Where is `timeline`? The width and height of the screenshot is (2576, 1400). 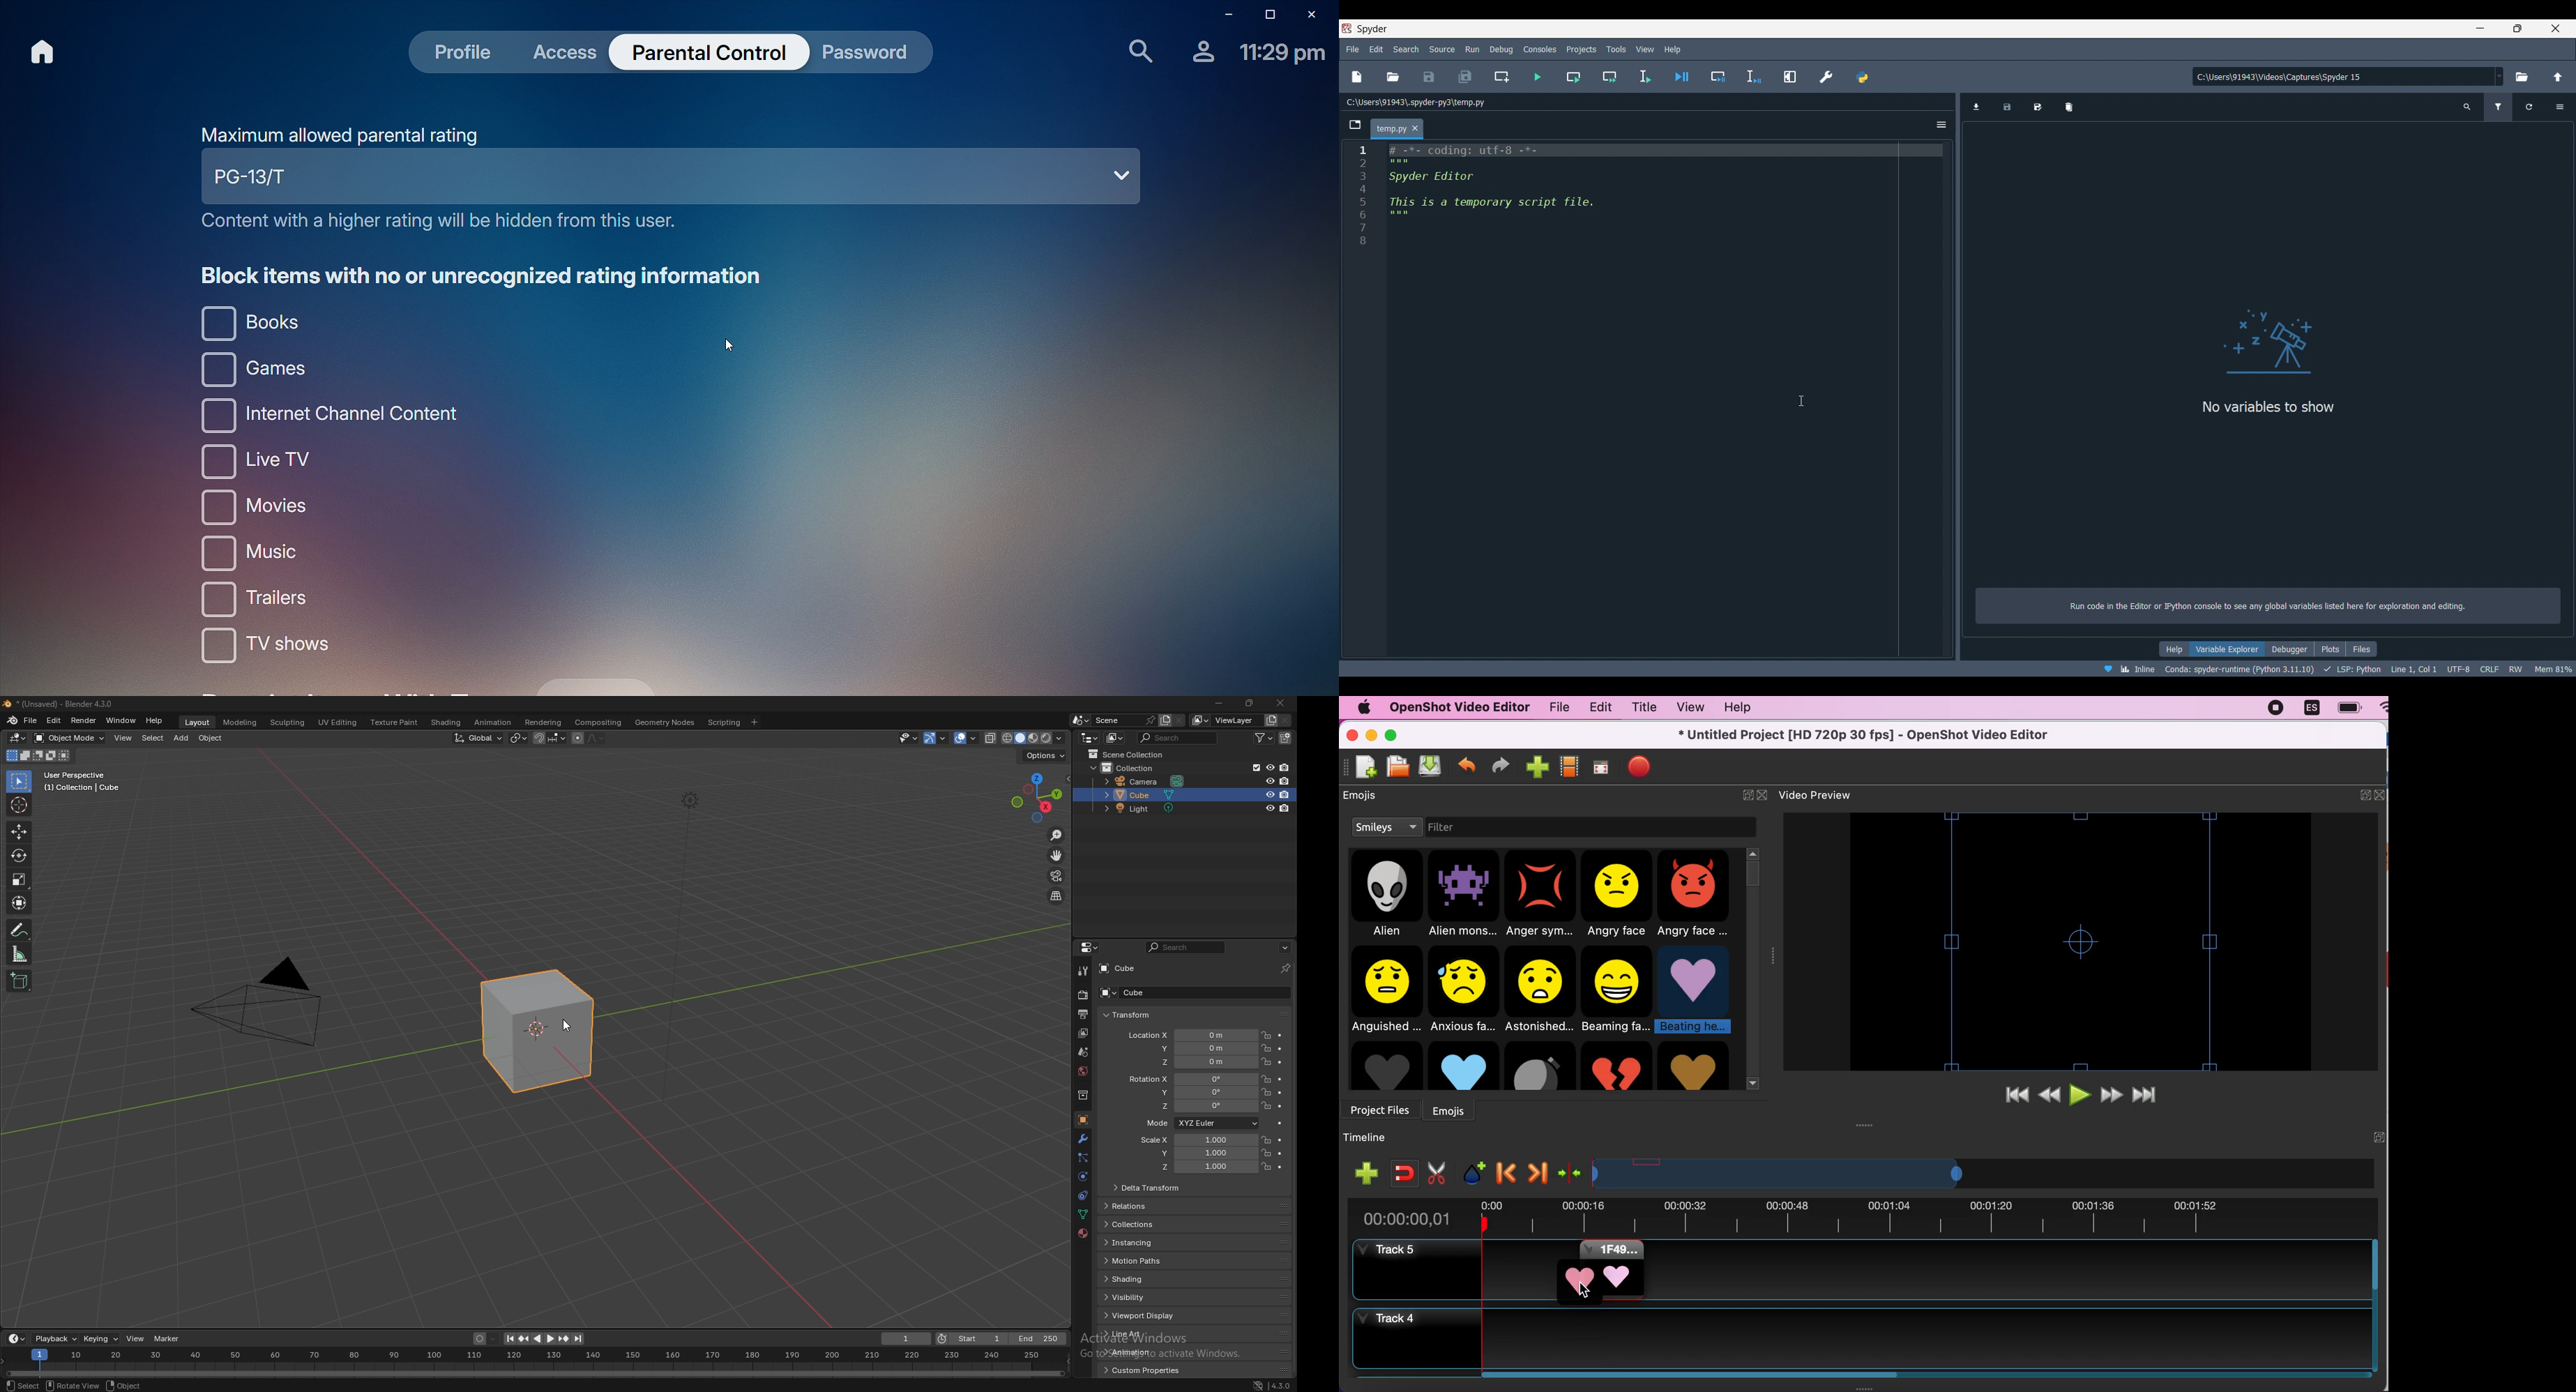
timeline is located at coordinates (1370, 1138).